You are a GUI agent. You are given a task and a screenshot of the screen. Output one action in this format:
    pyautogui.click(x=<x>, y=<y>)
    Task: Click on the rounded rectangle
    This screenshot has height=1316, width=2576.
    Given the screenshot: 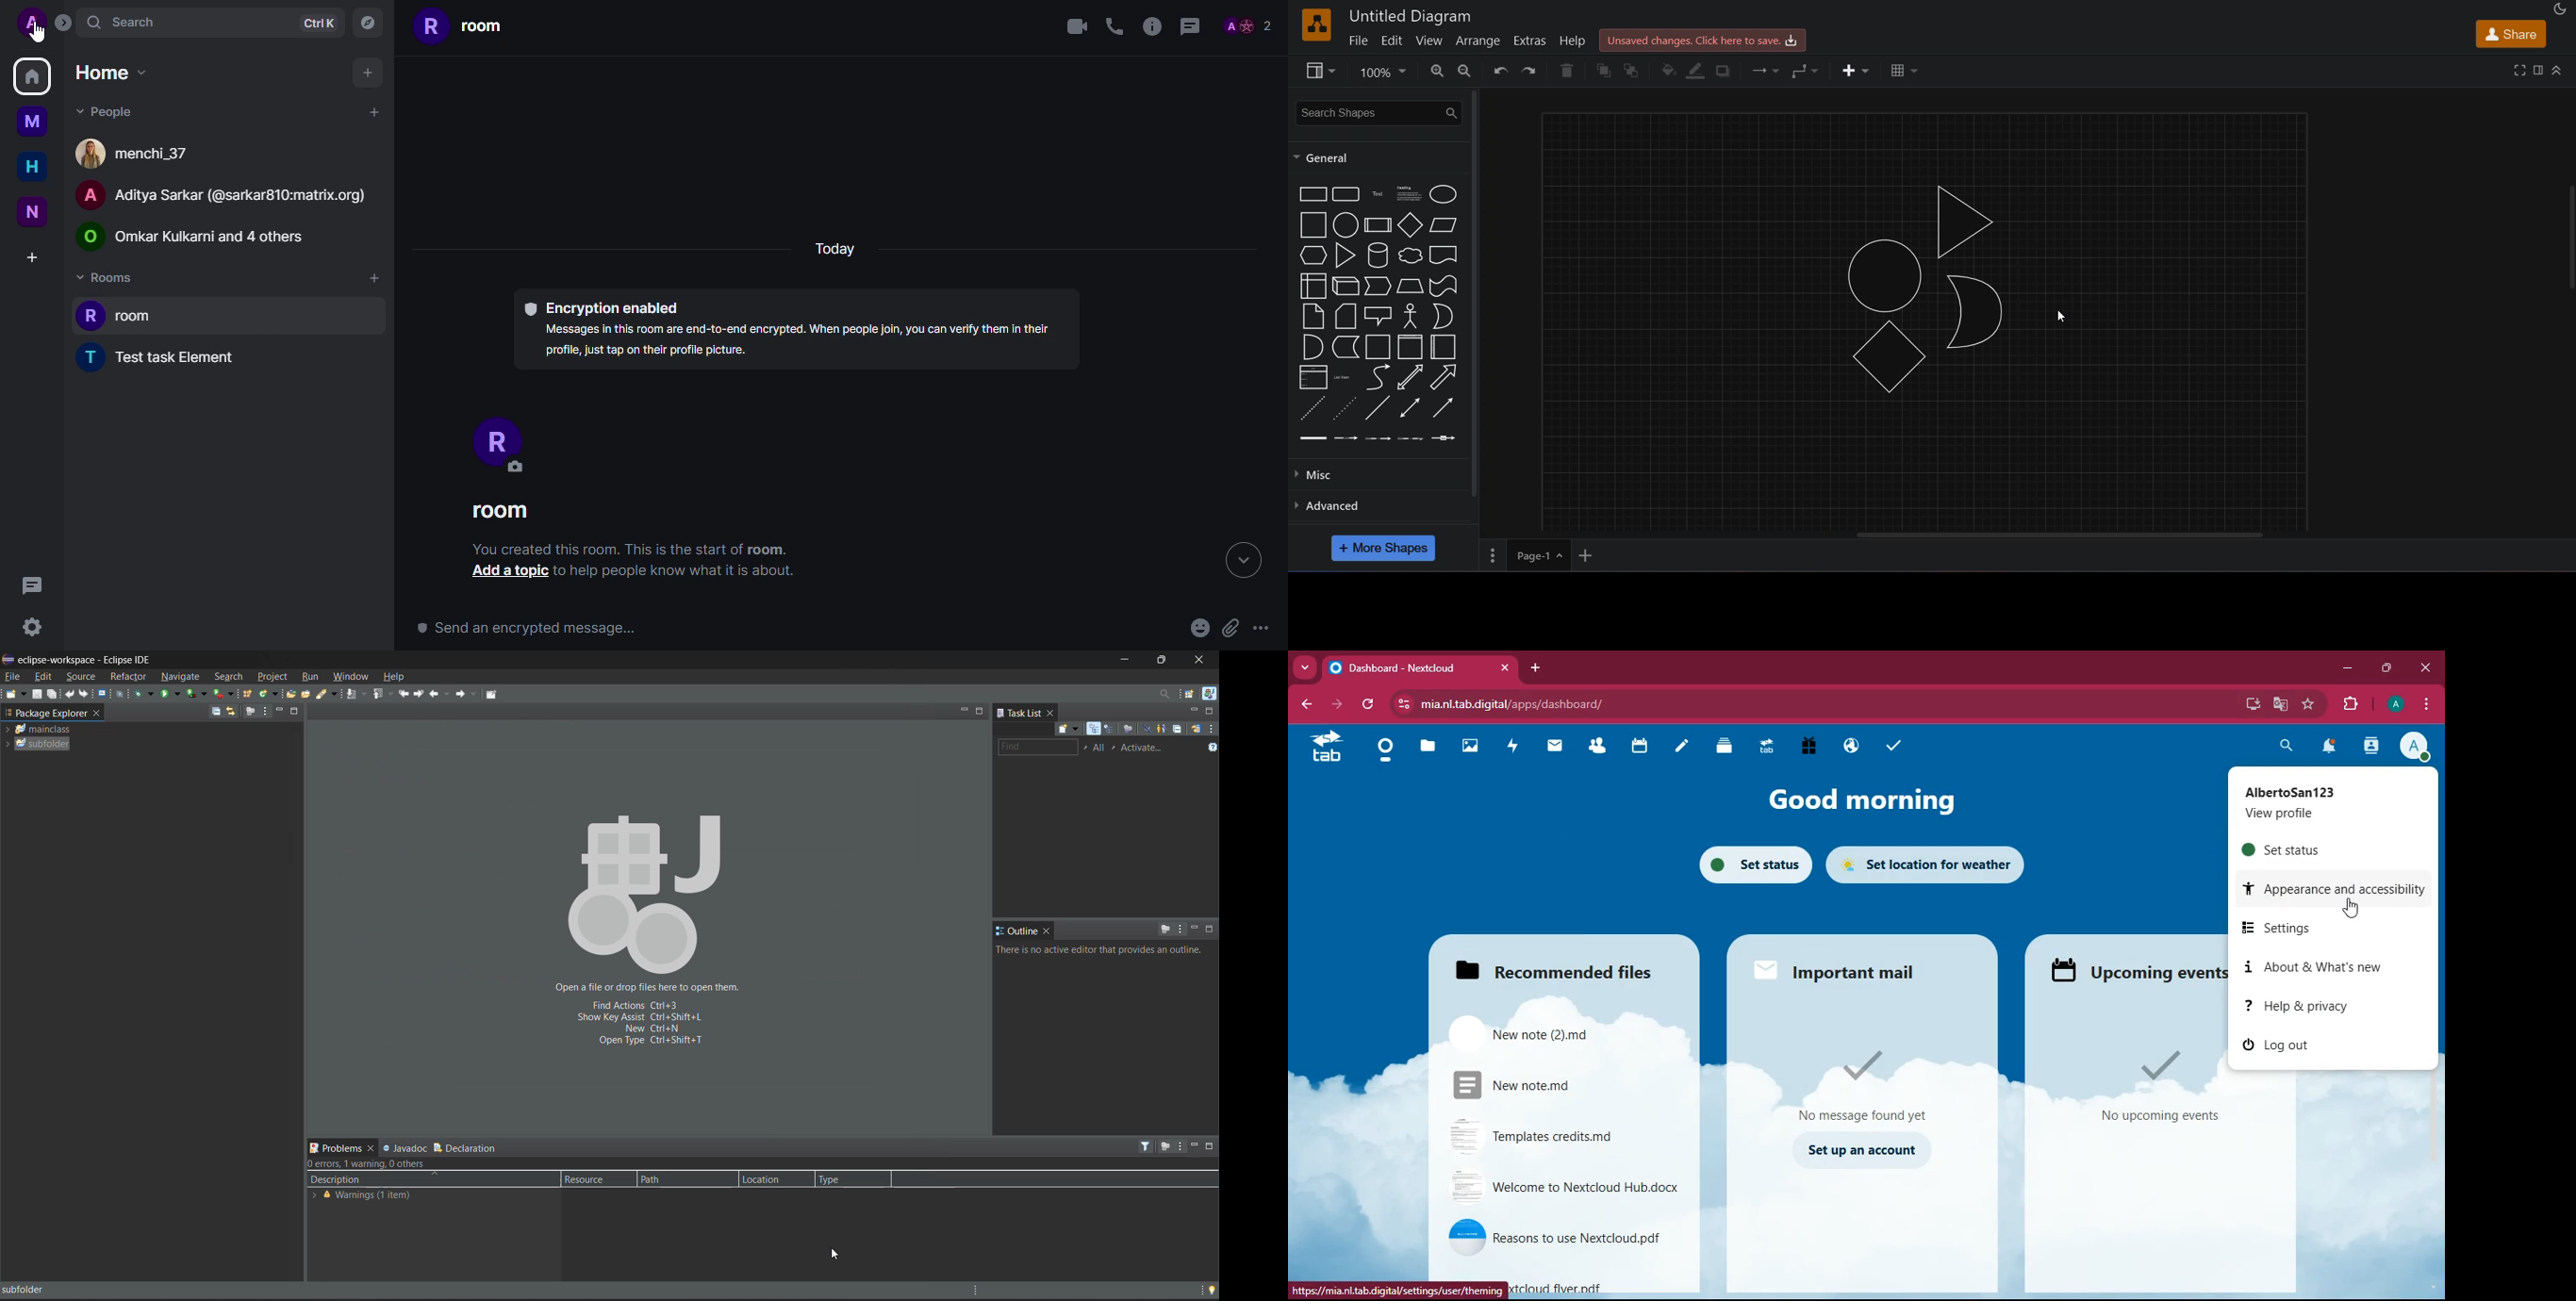 What is the action you would take?
    pyautogui.click(x=1347, y=195)
    